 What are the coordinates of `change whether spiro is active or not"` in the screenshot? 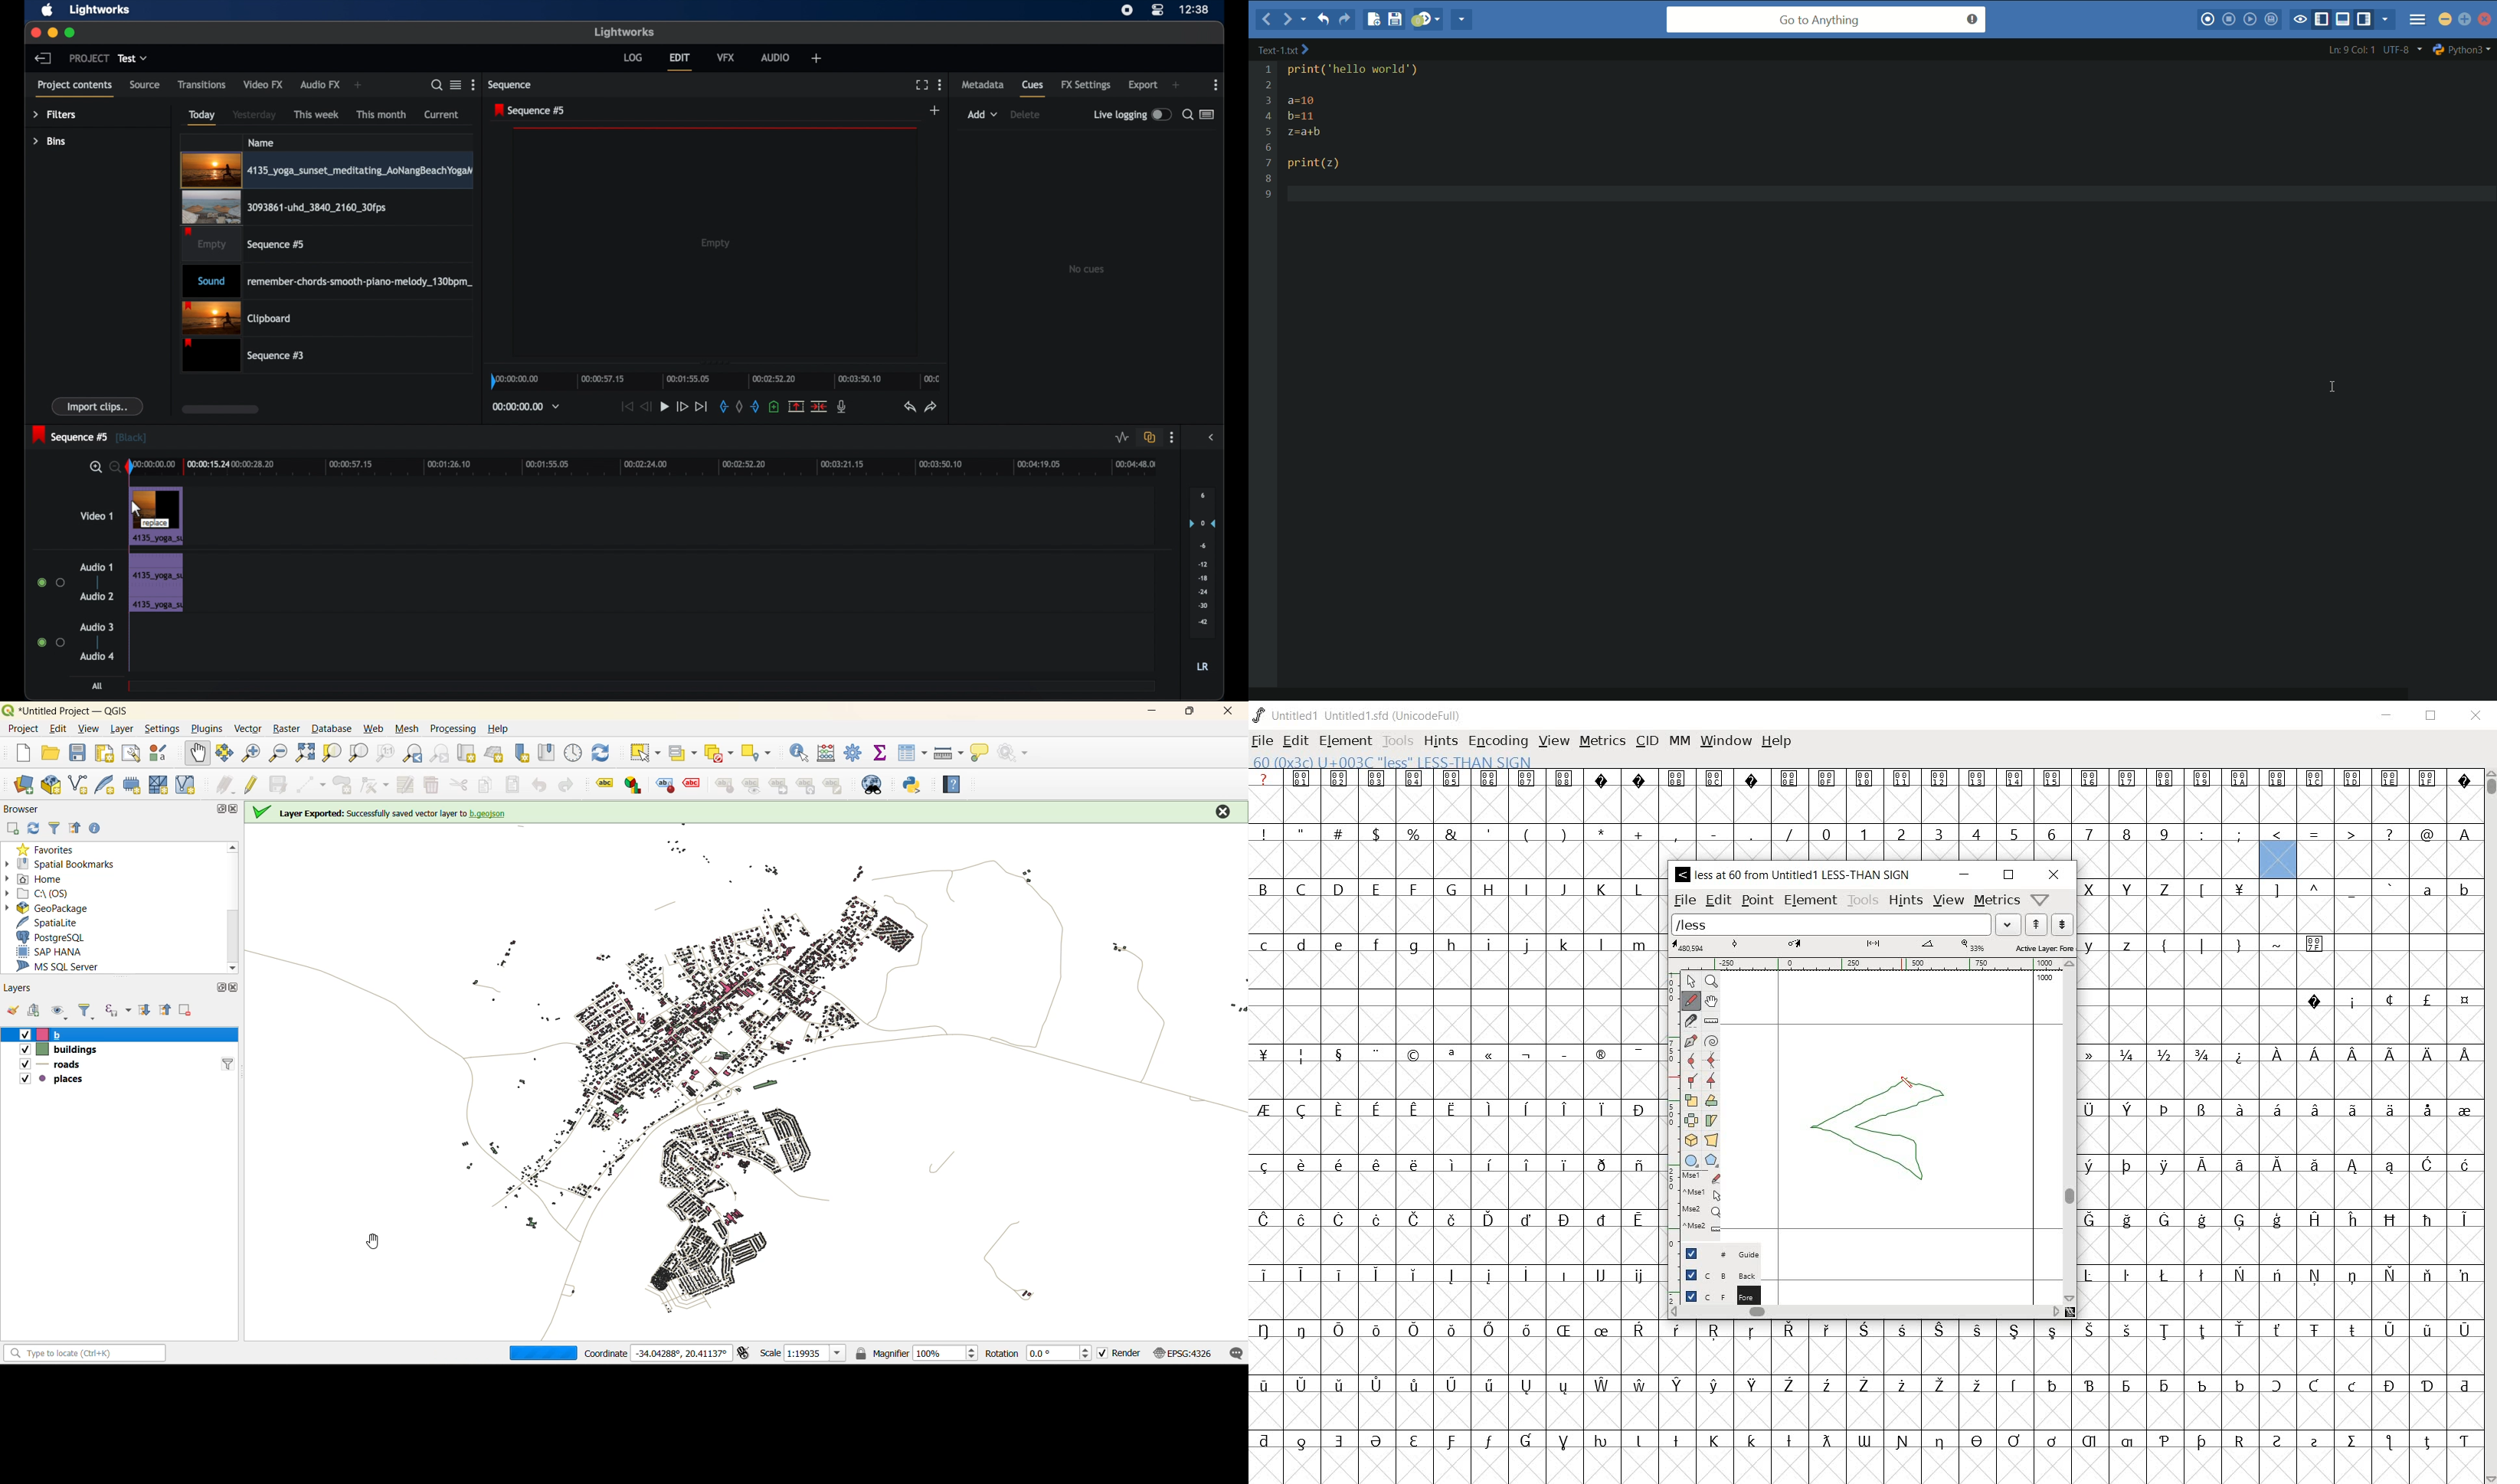 It's located at (1710, 1040).